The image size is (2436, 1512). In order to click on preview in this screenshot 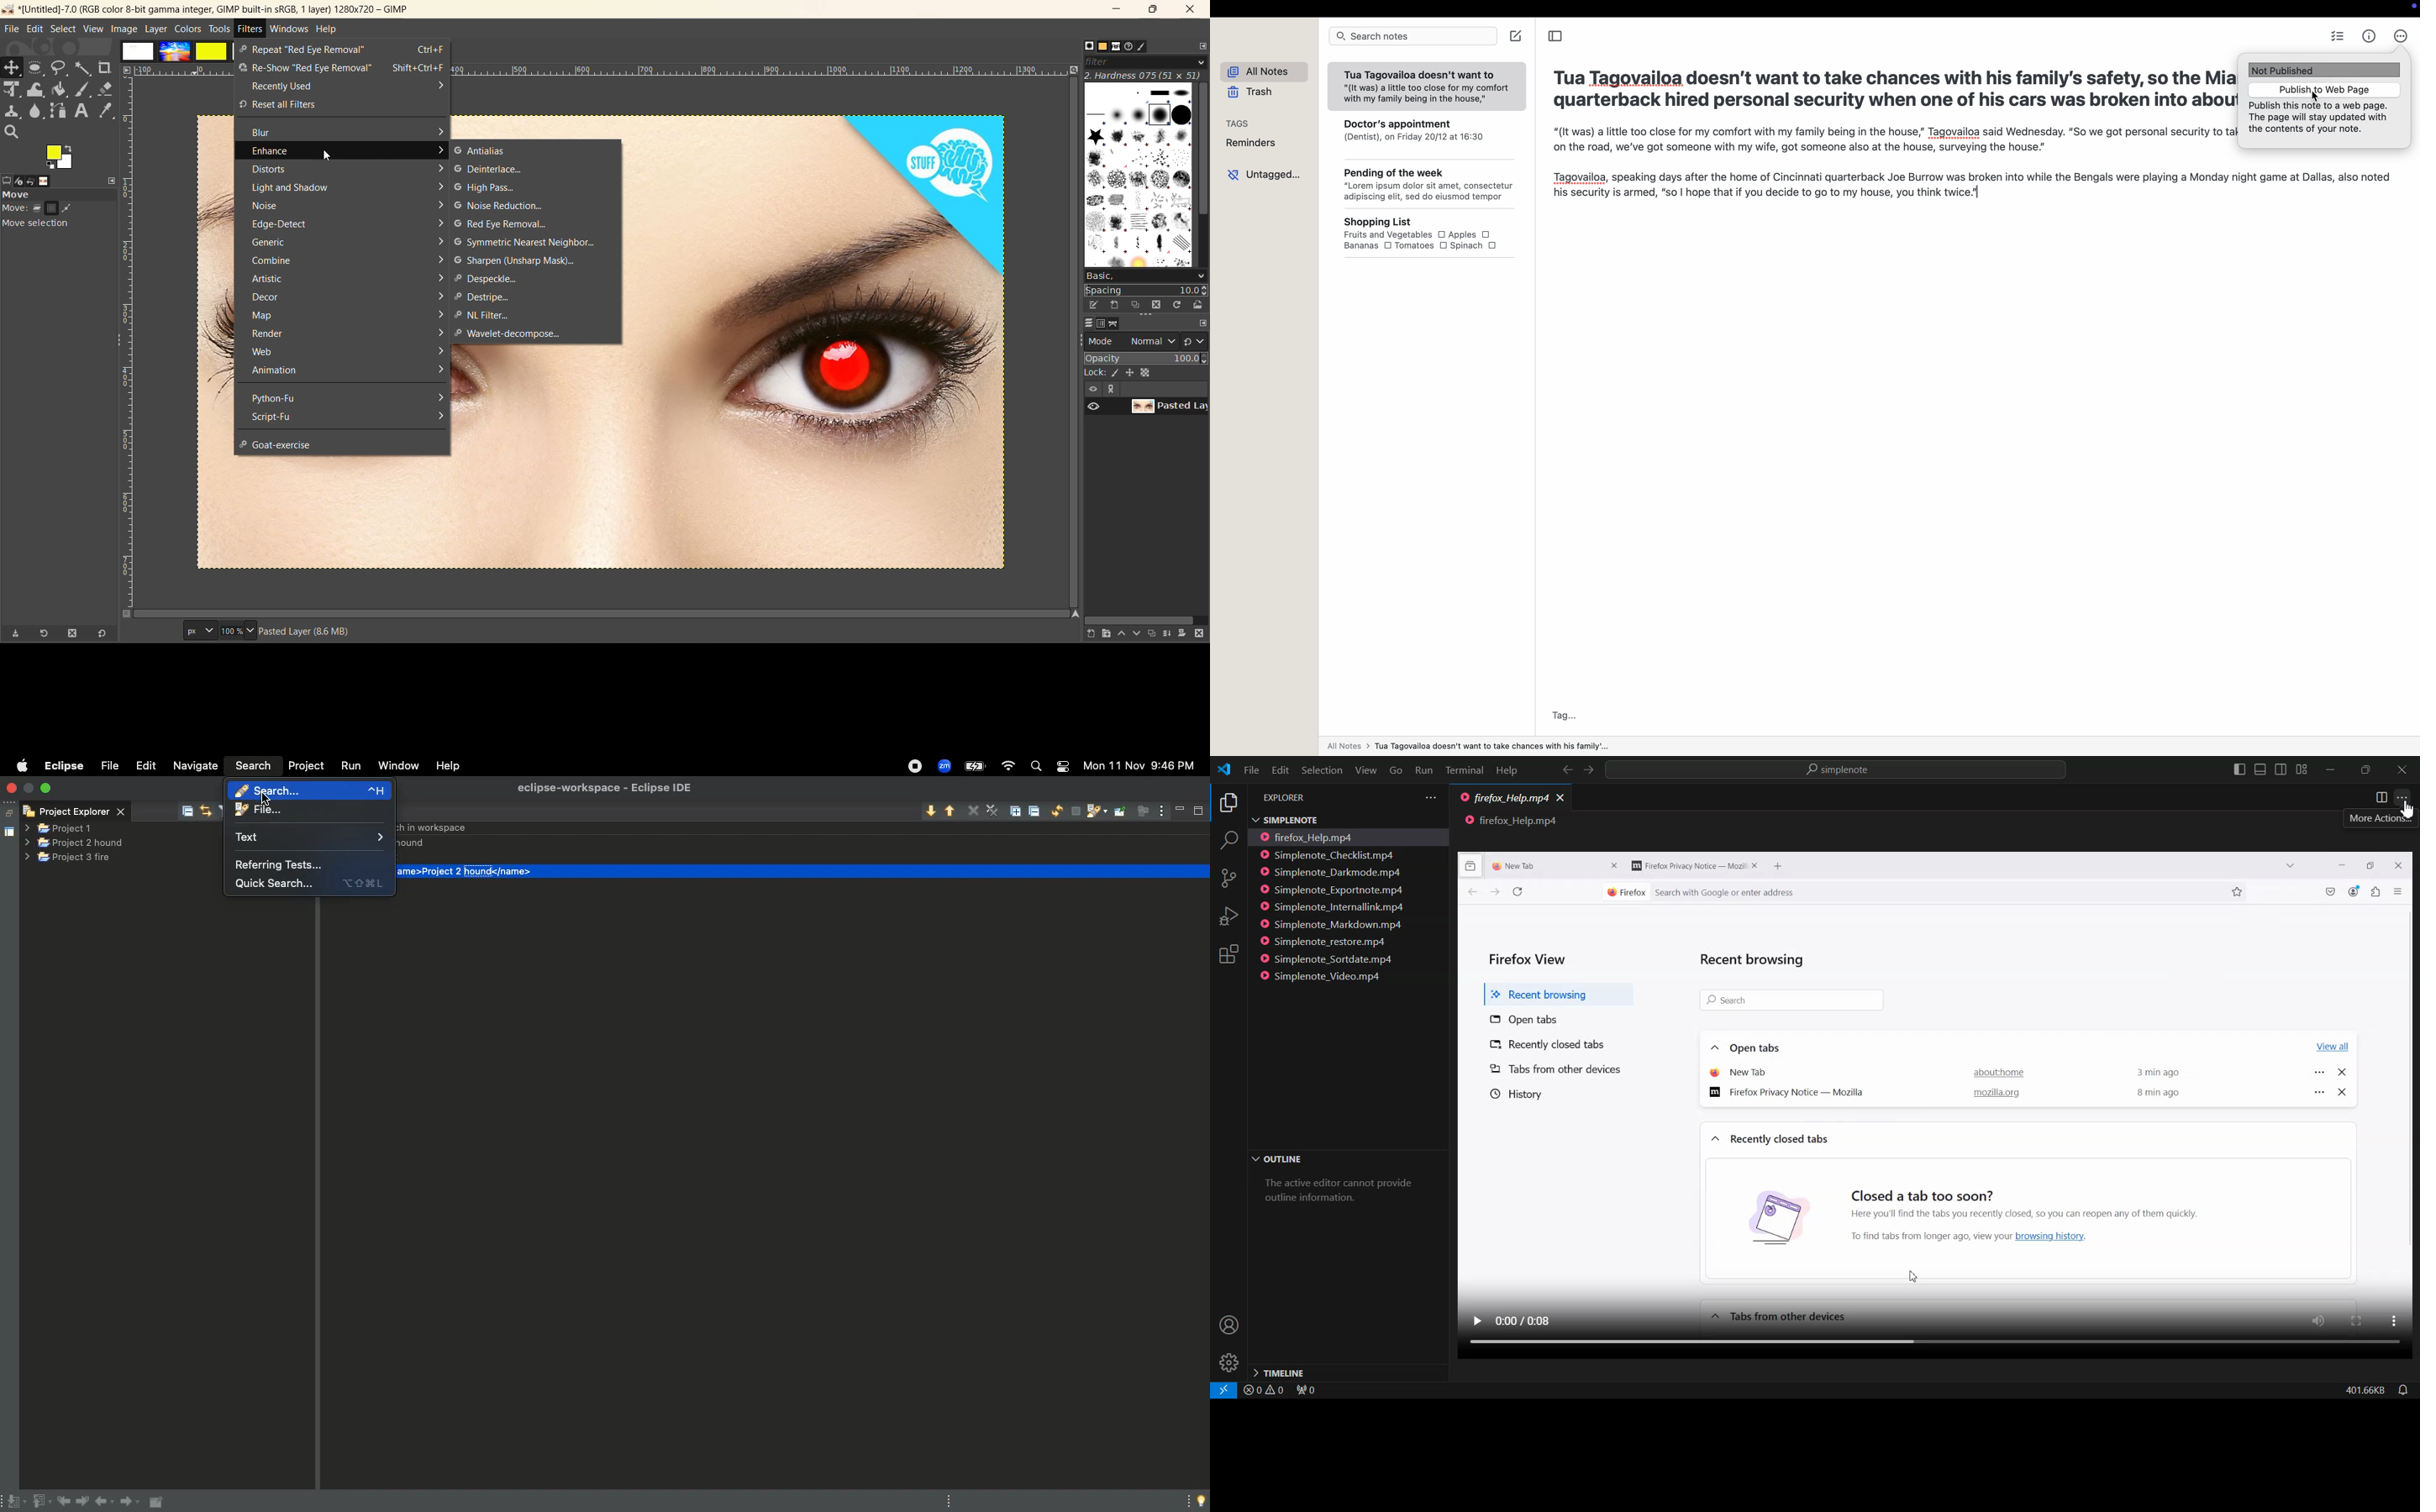, I will do `click(1093, 406)`.